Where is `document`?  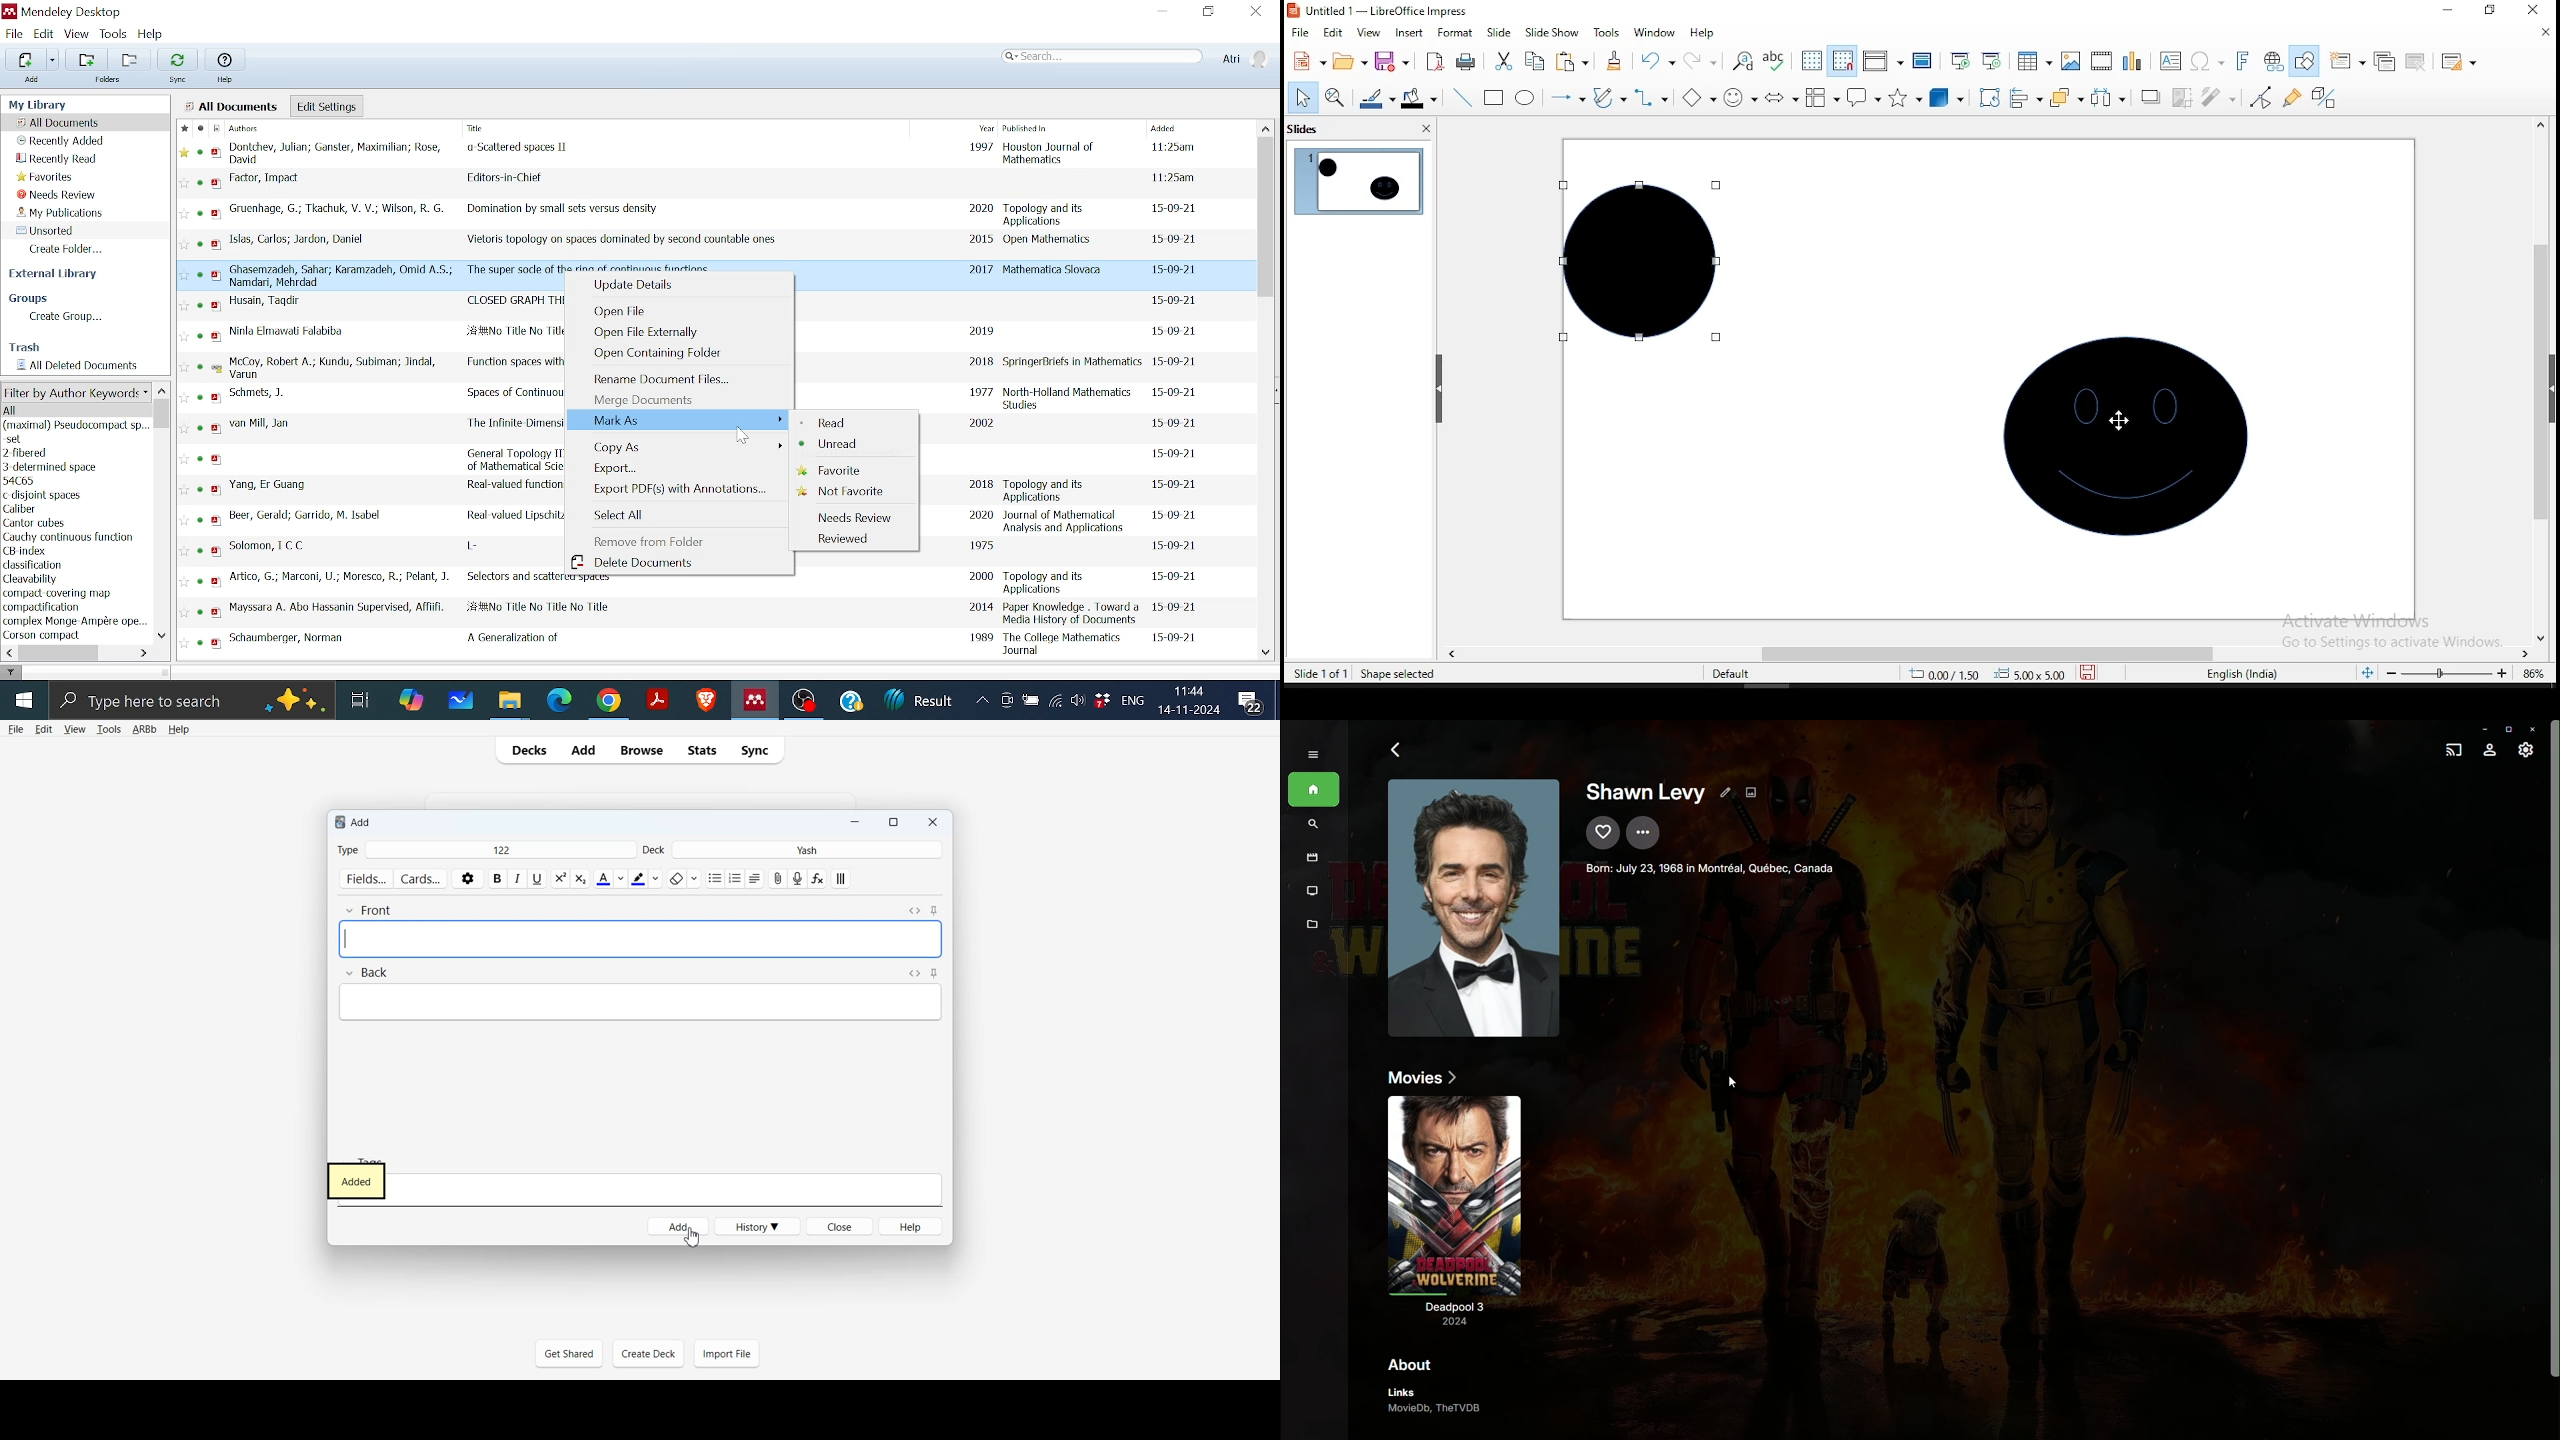 document is located at coordinates (1086, 580).